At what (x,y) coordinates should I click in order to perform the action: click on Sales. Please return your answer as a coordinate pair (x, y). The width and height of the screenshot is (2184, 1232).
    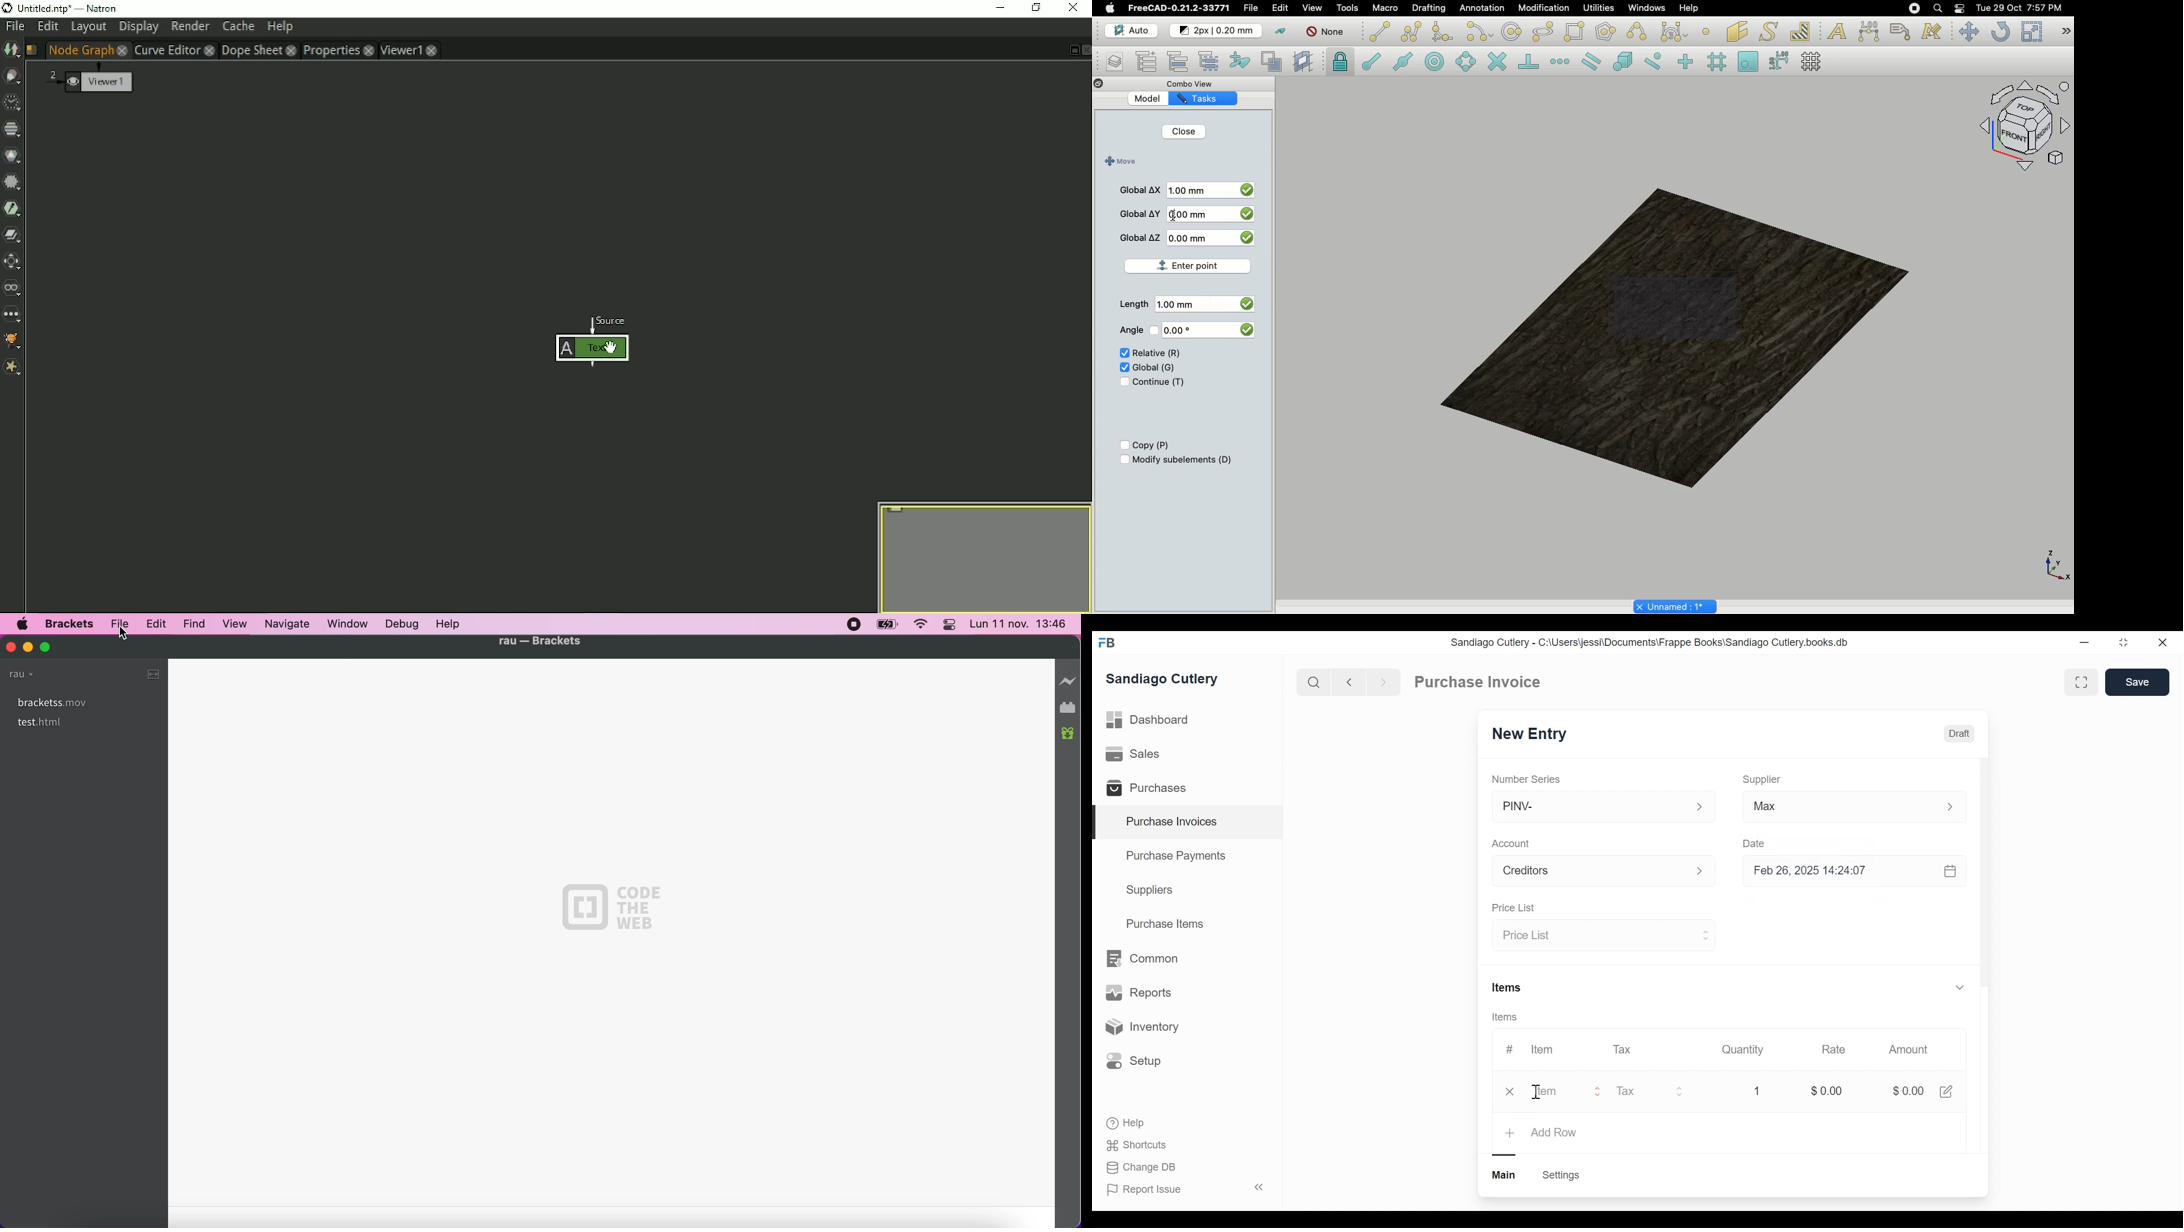
    Looking at the image, I should click on (1135, 754).